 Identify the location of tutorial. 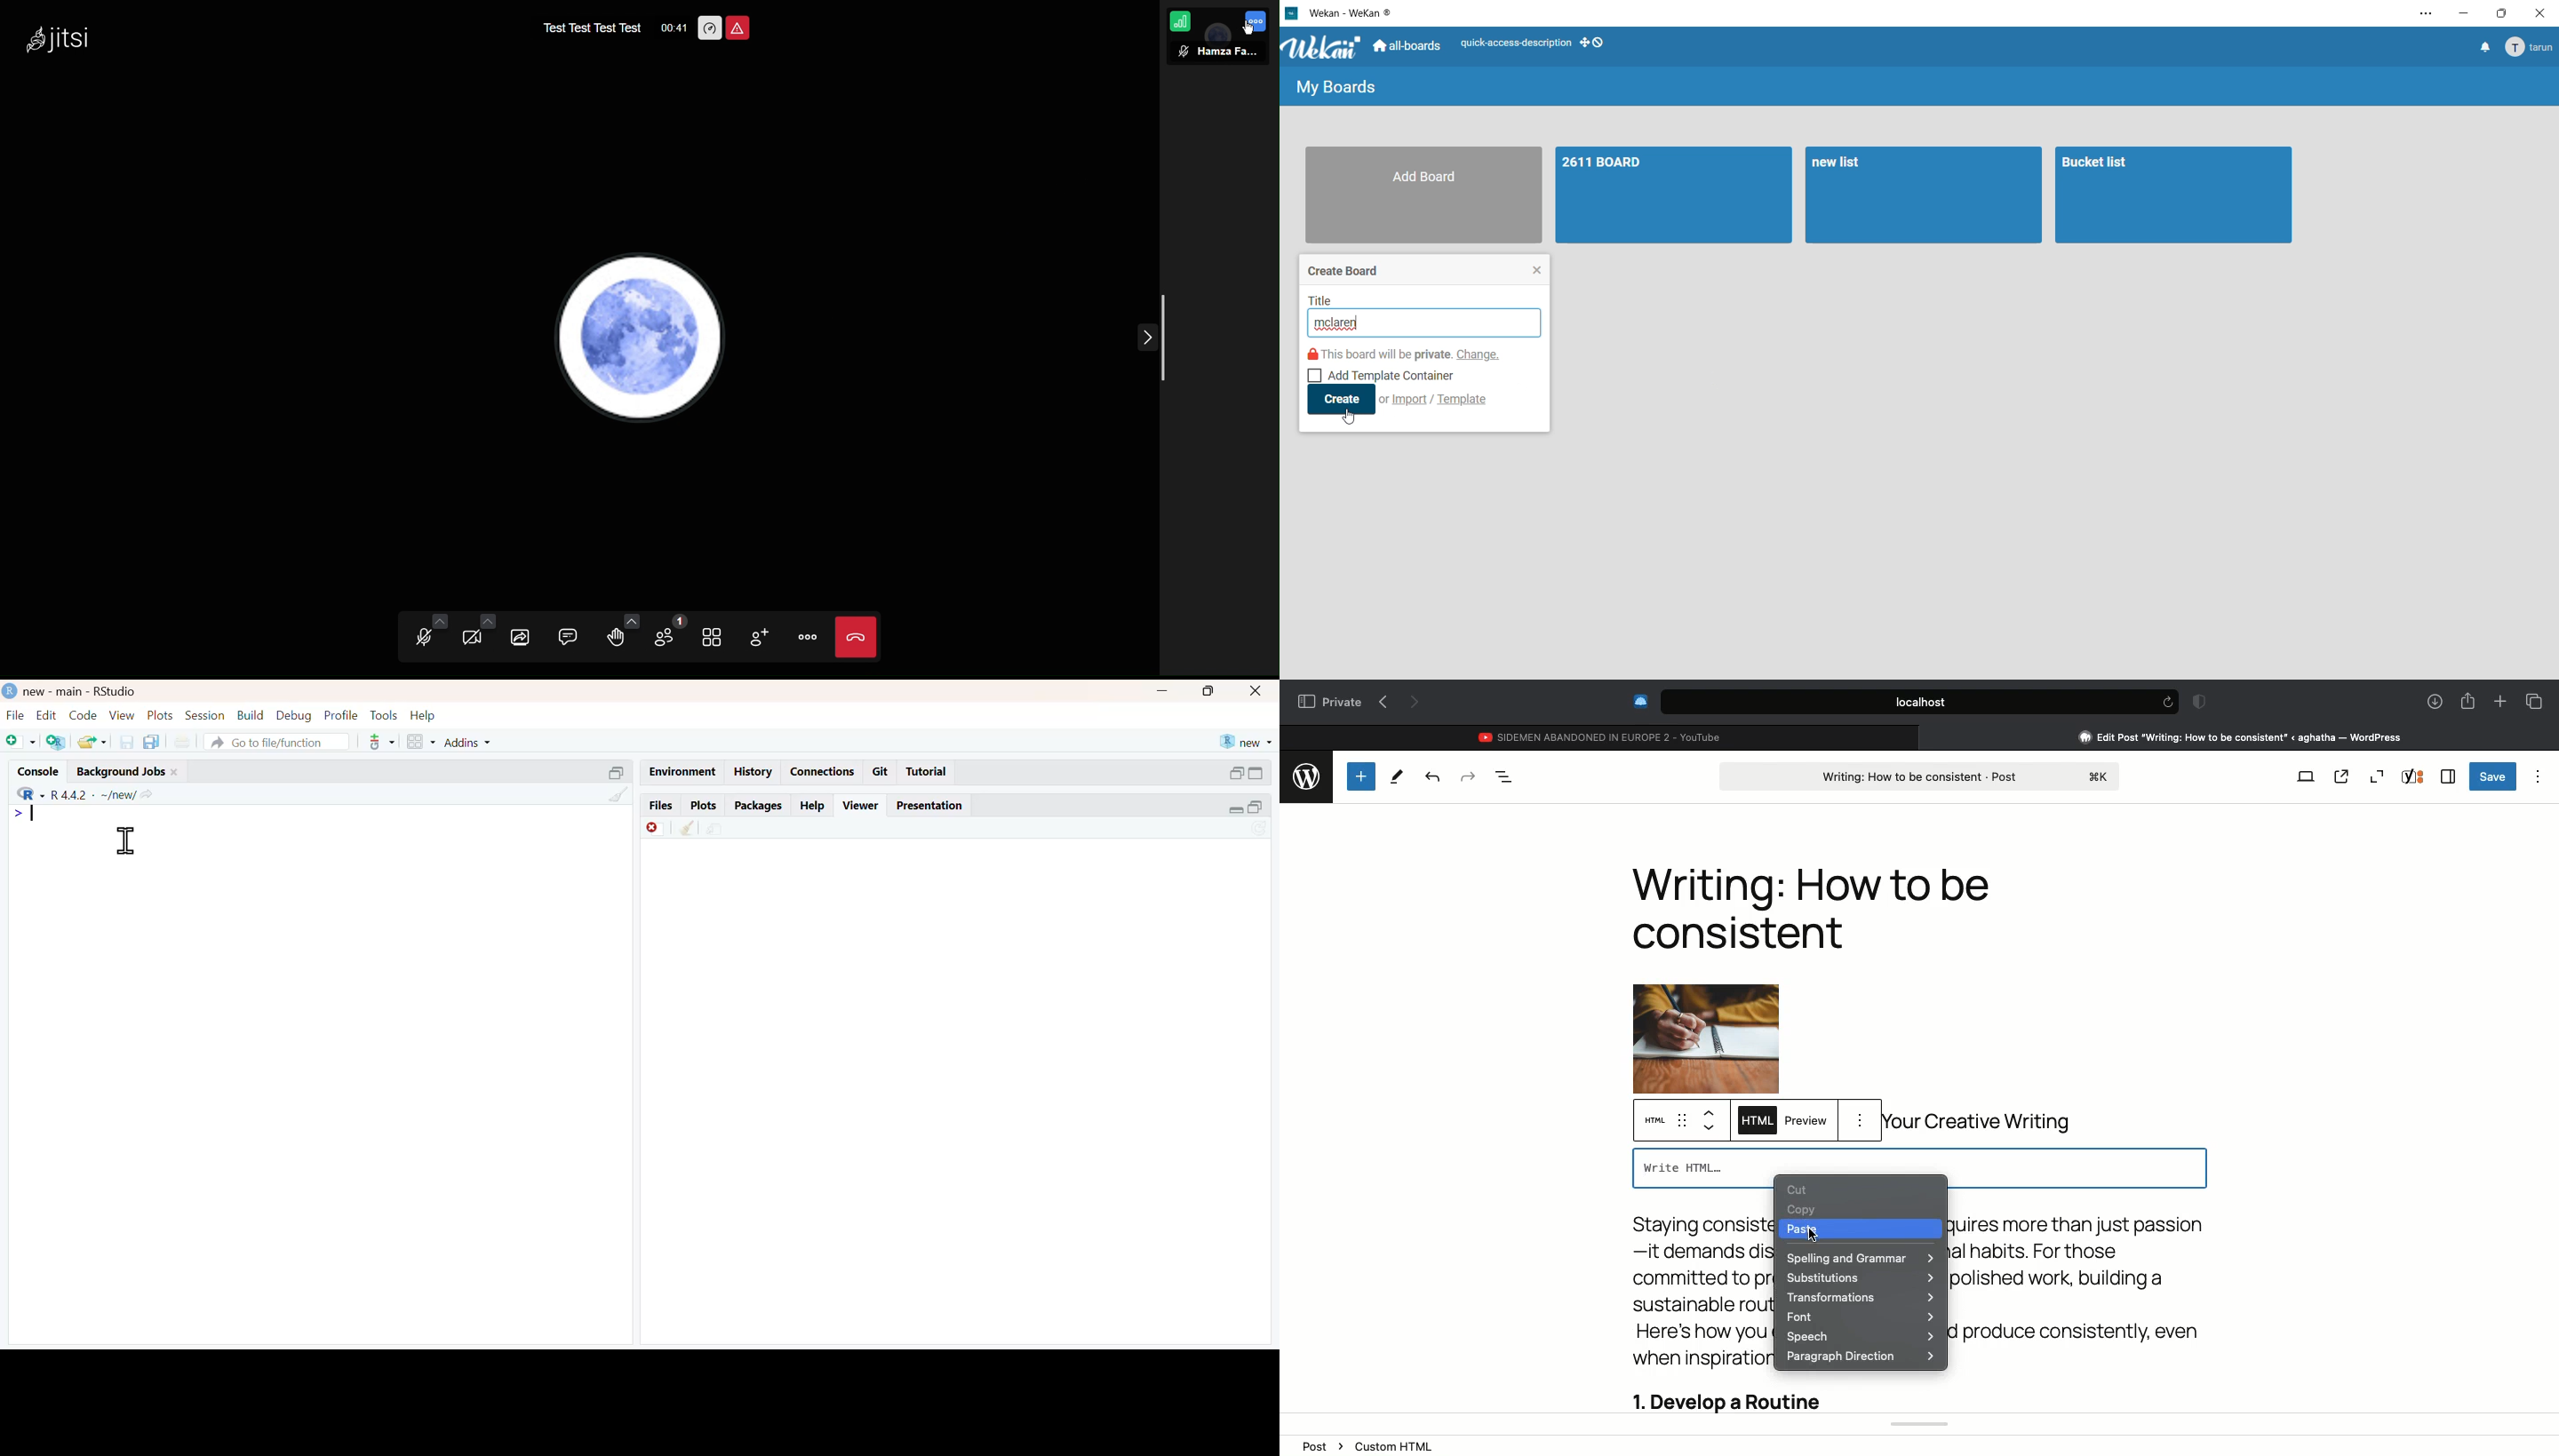
(926, 774).